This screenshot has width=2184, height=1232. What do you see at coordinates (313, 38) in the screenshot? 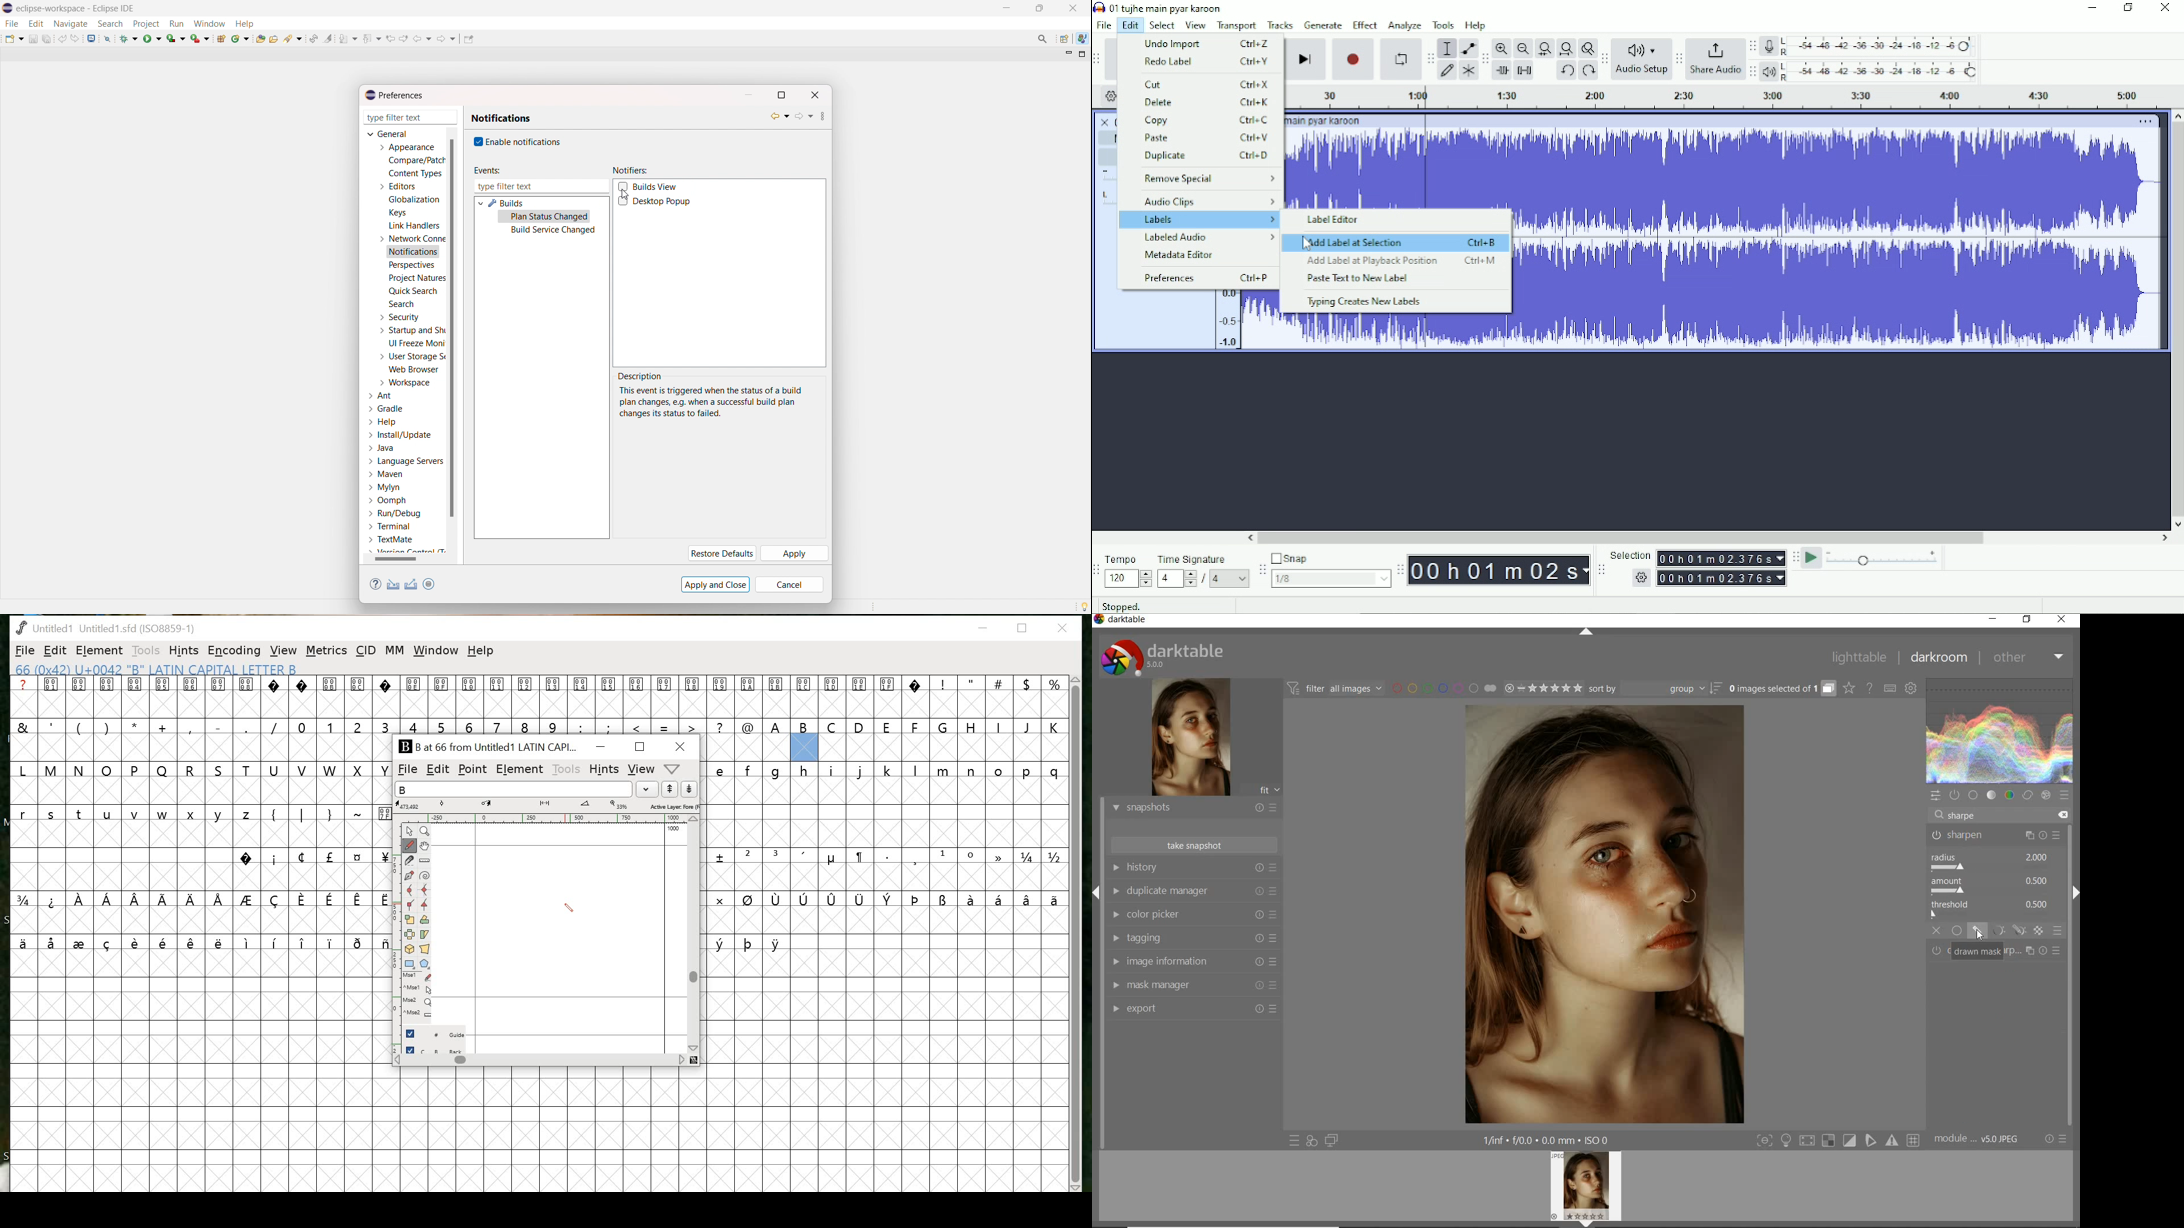
I see `toggle ant editor auto reconcile` at bounding box center [313, 38].